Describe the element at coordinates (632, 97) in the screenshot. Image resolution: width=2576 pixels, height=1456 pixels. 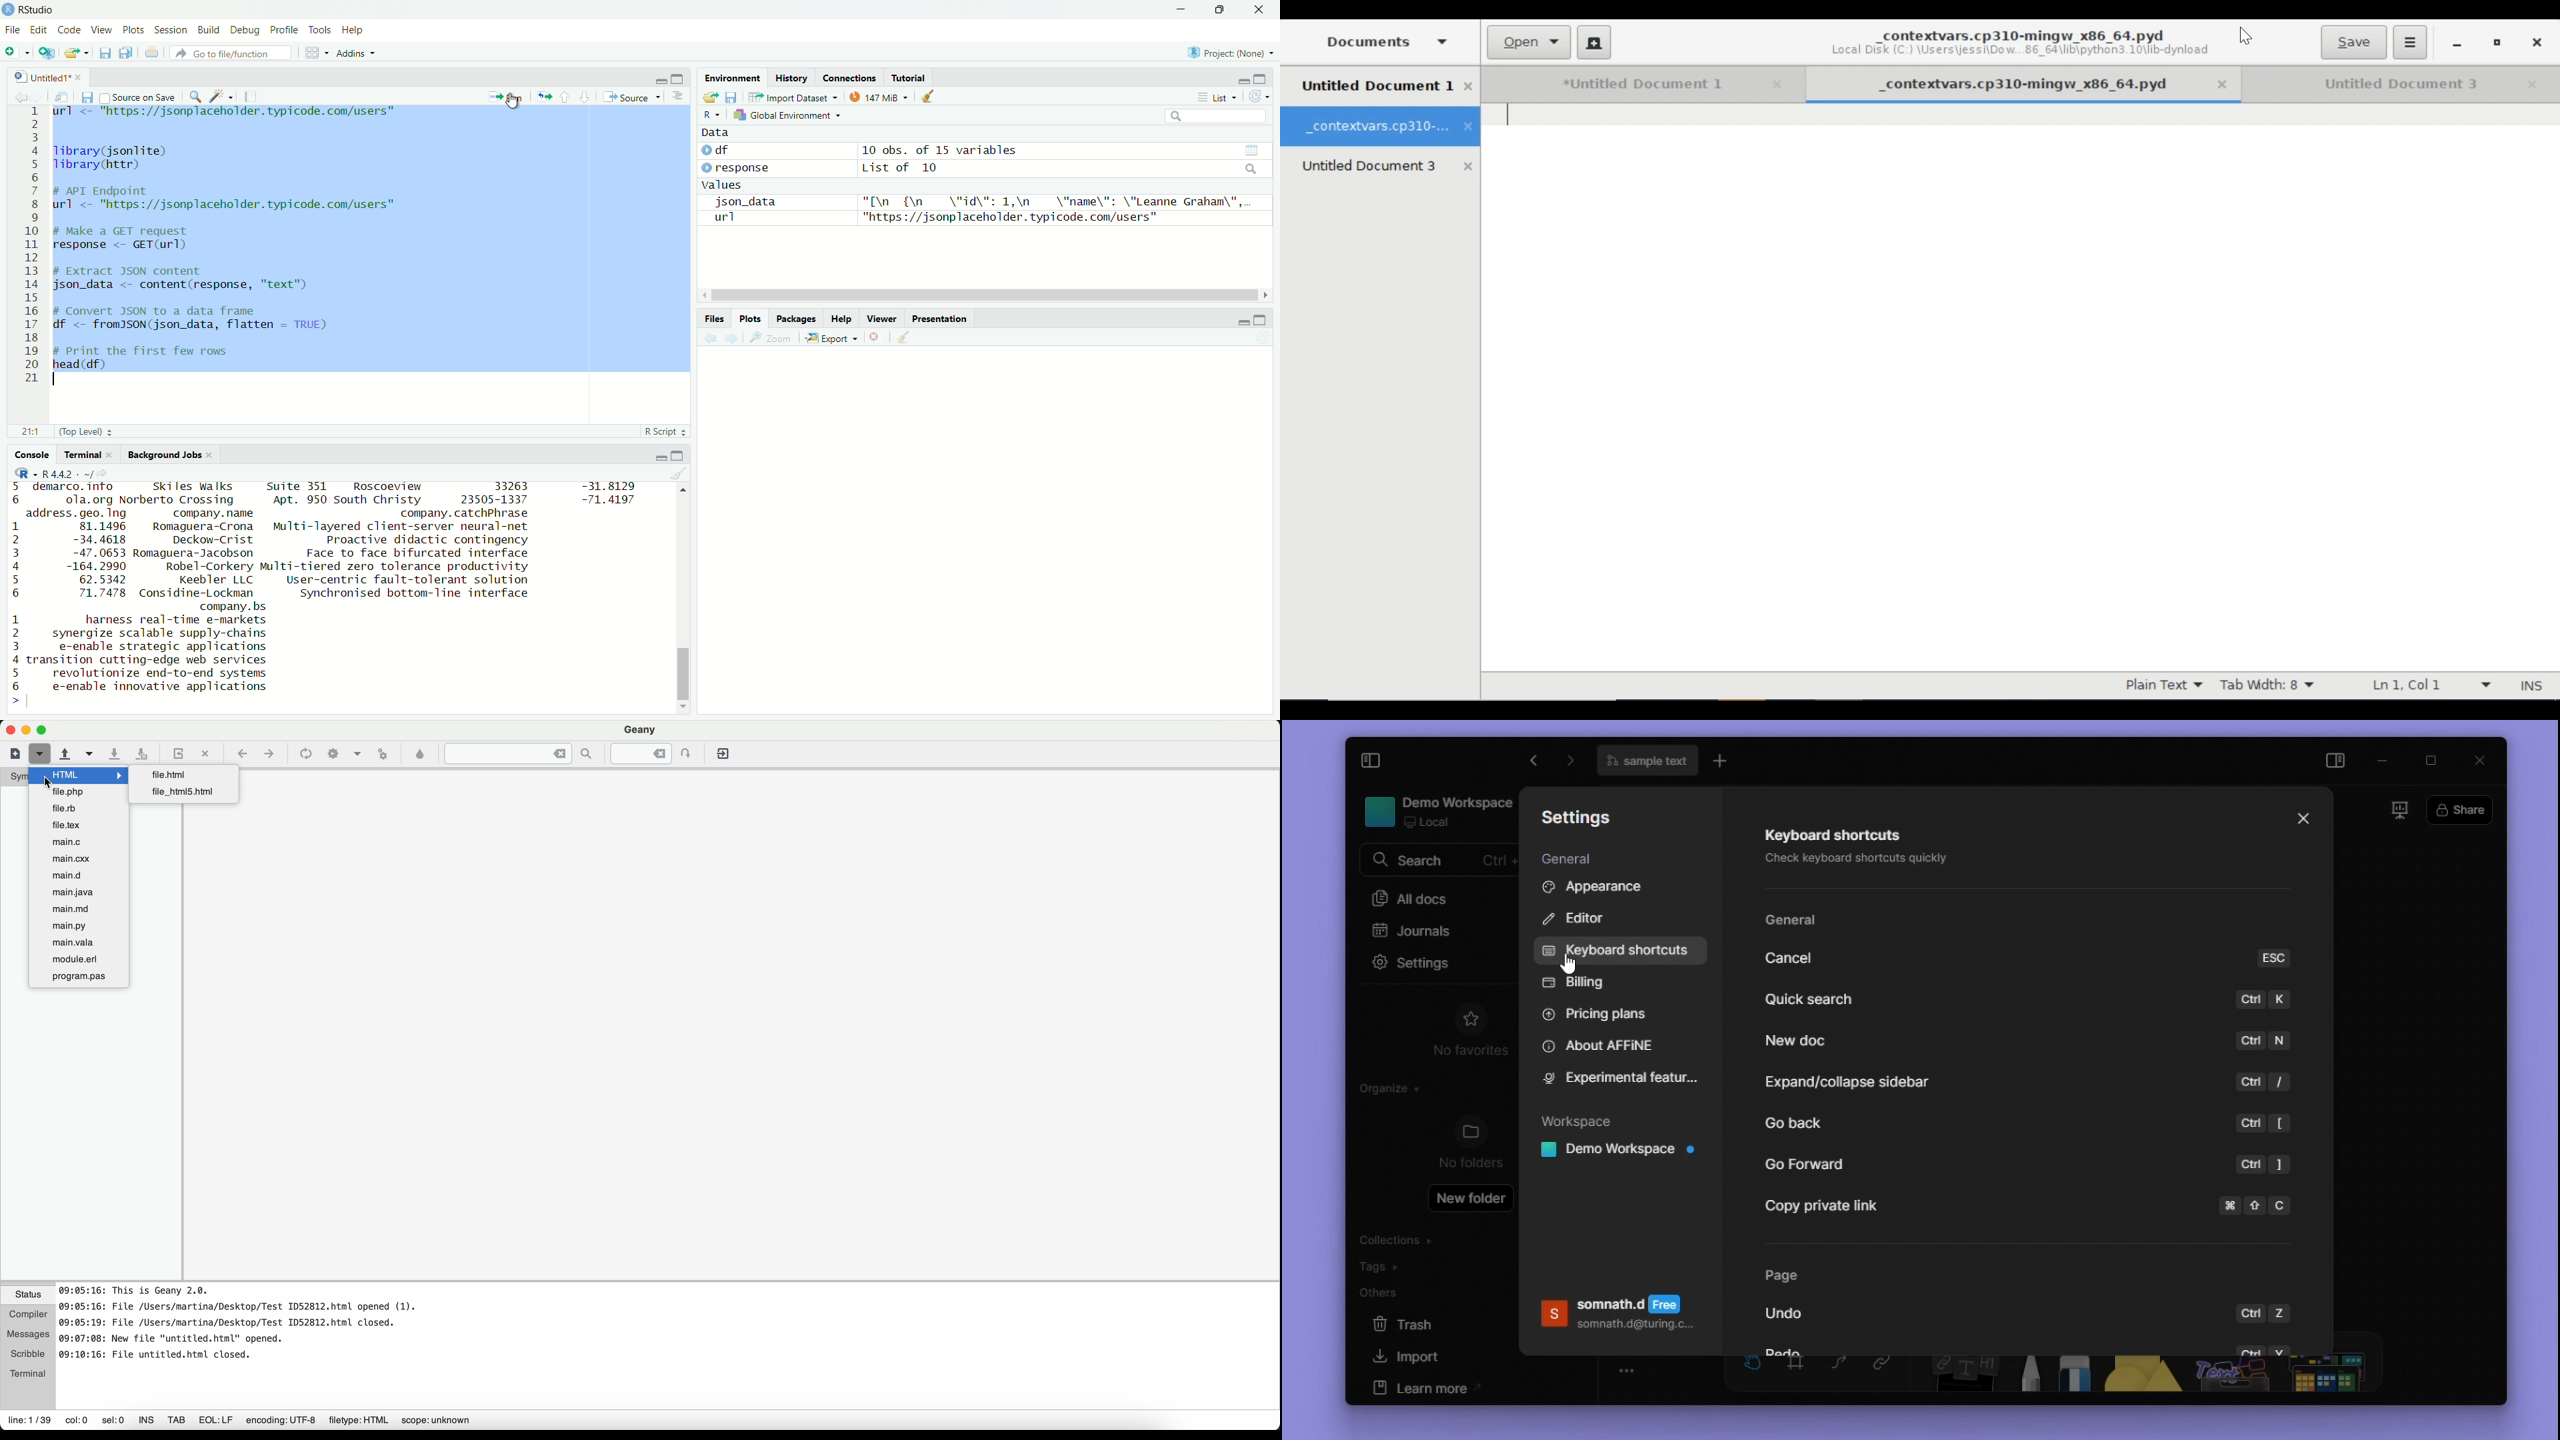
I see `Source ` at that location.